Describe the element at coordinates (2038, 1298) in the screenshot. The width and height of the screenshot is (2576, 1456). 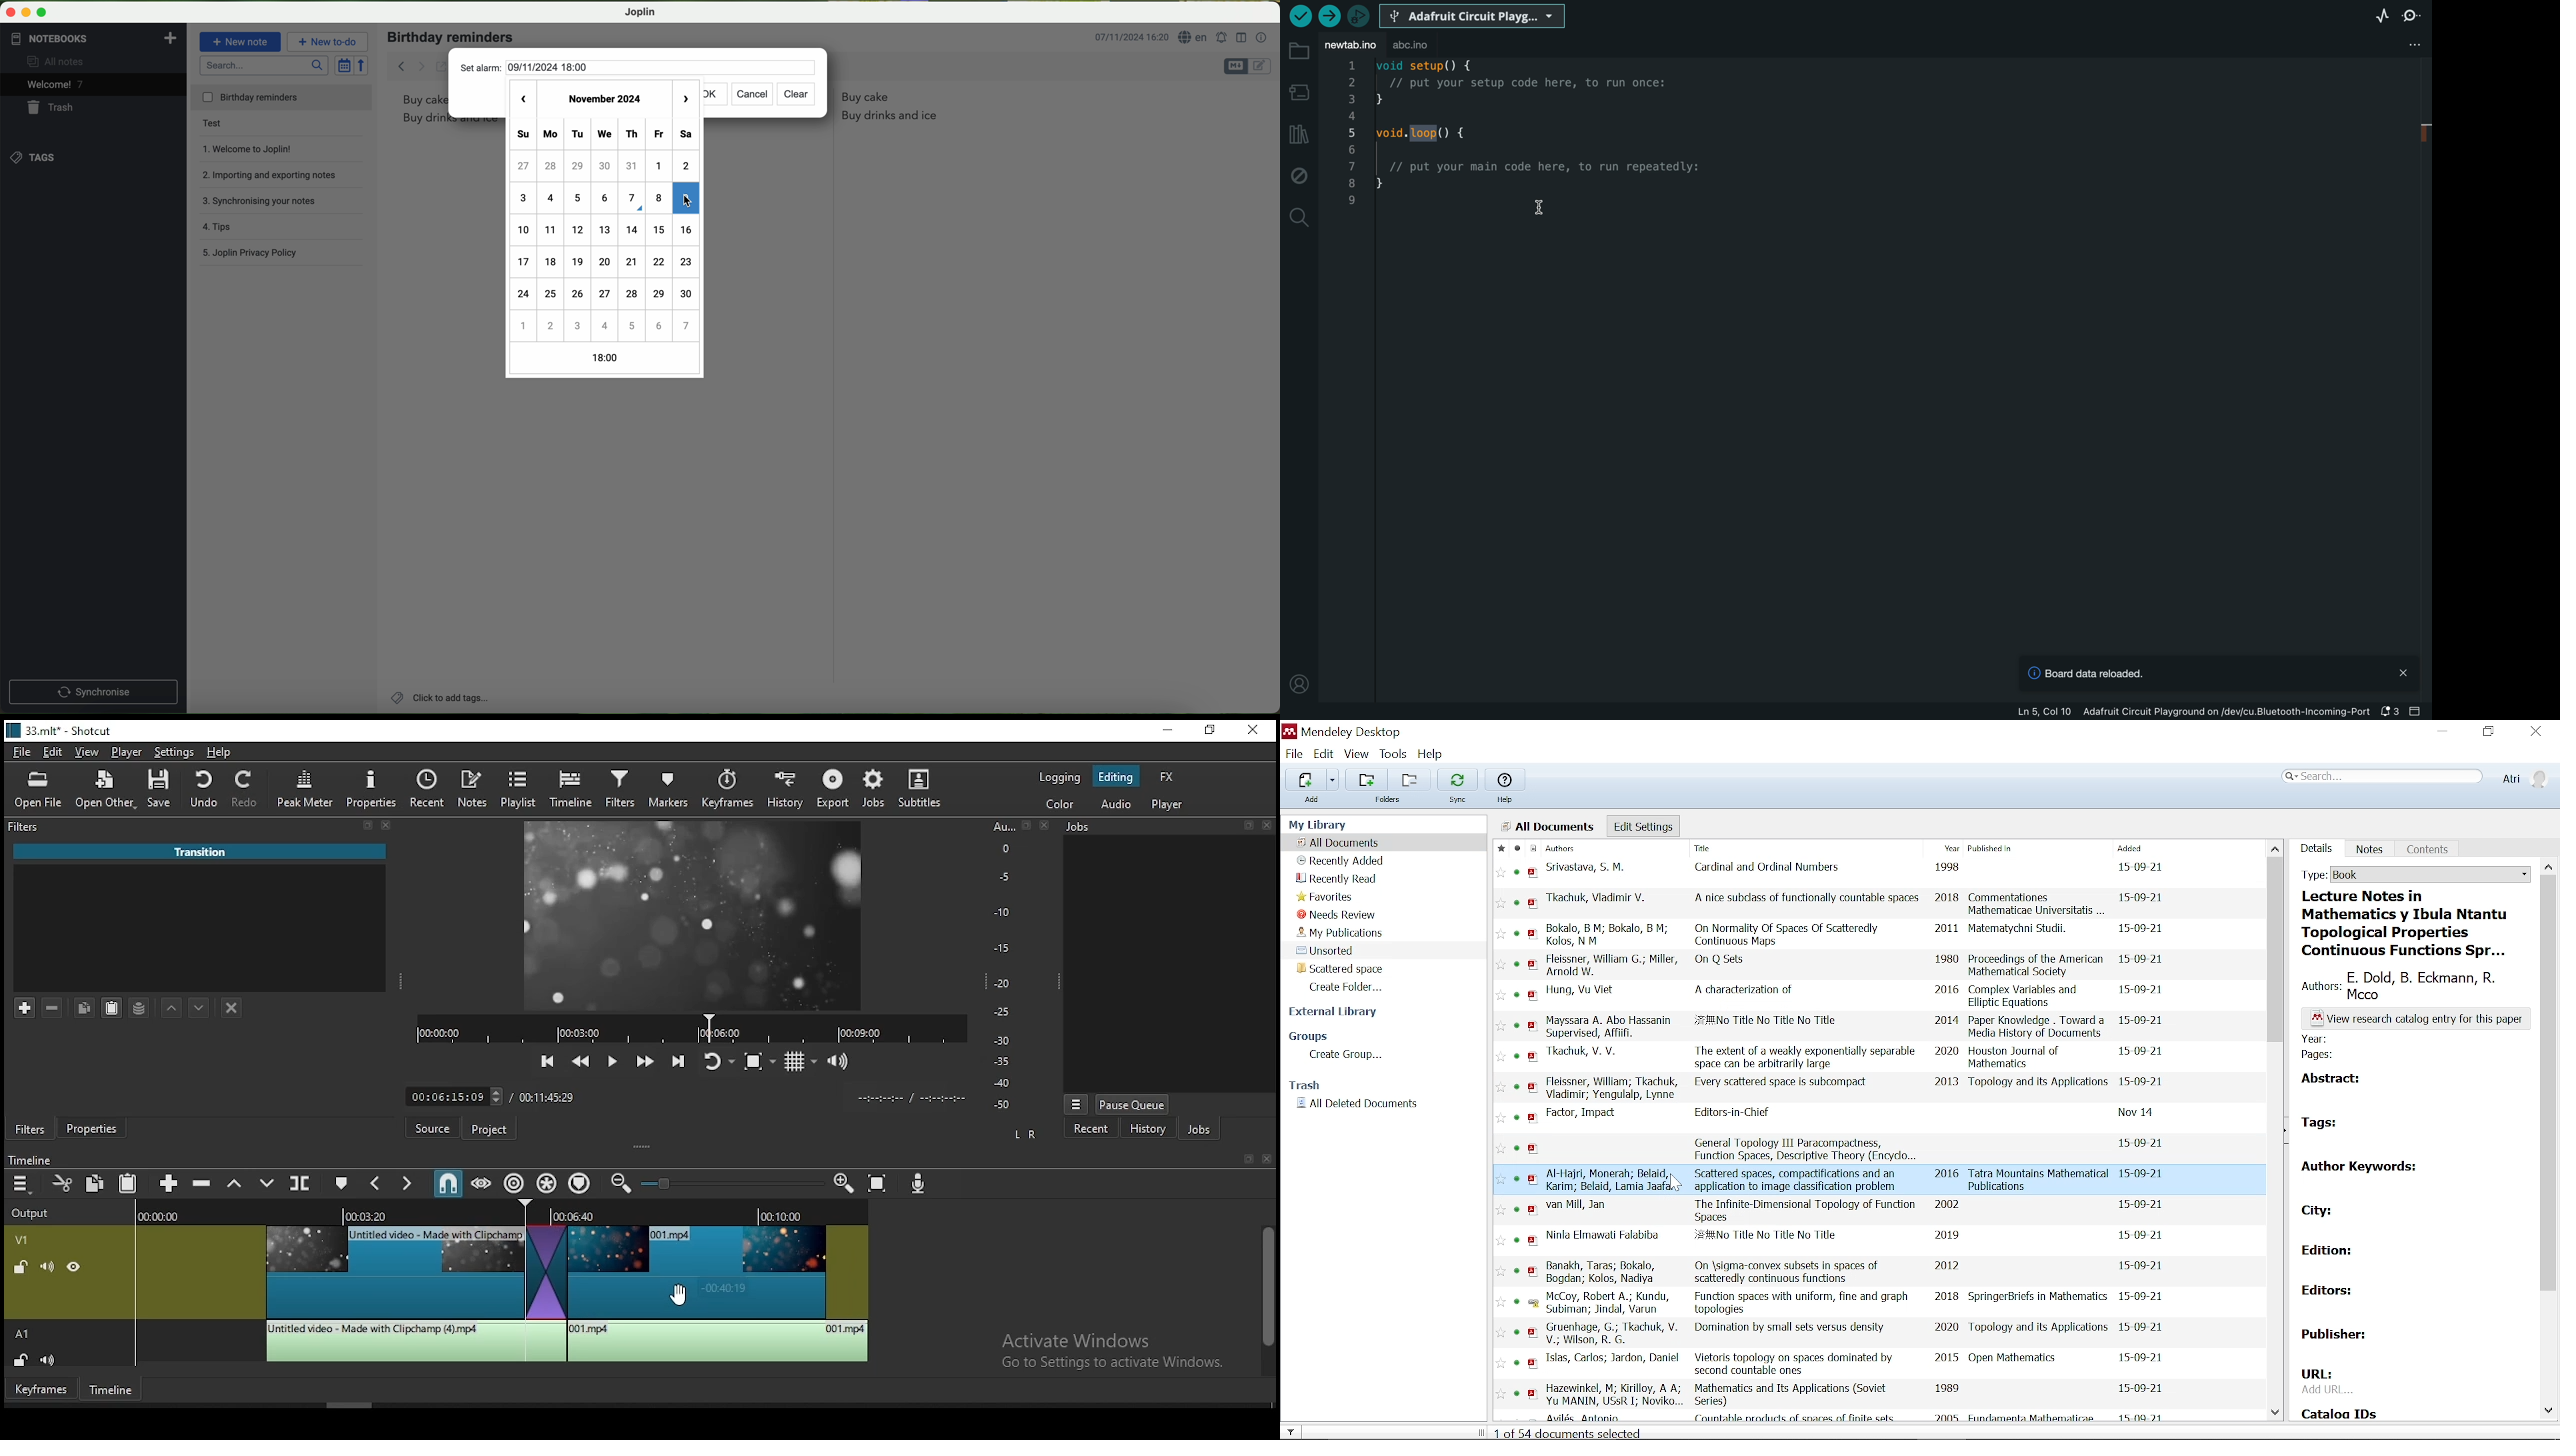
I see `SpringerBricfs in Mathematics` at that location.